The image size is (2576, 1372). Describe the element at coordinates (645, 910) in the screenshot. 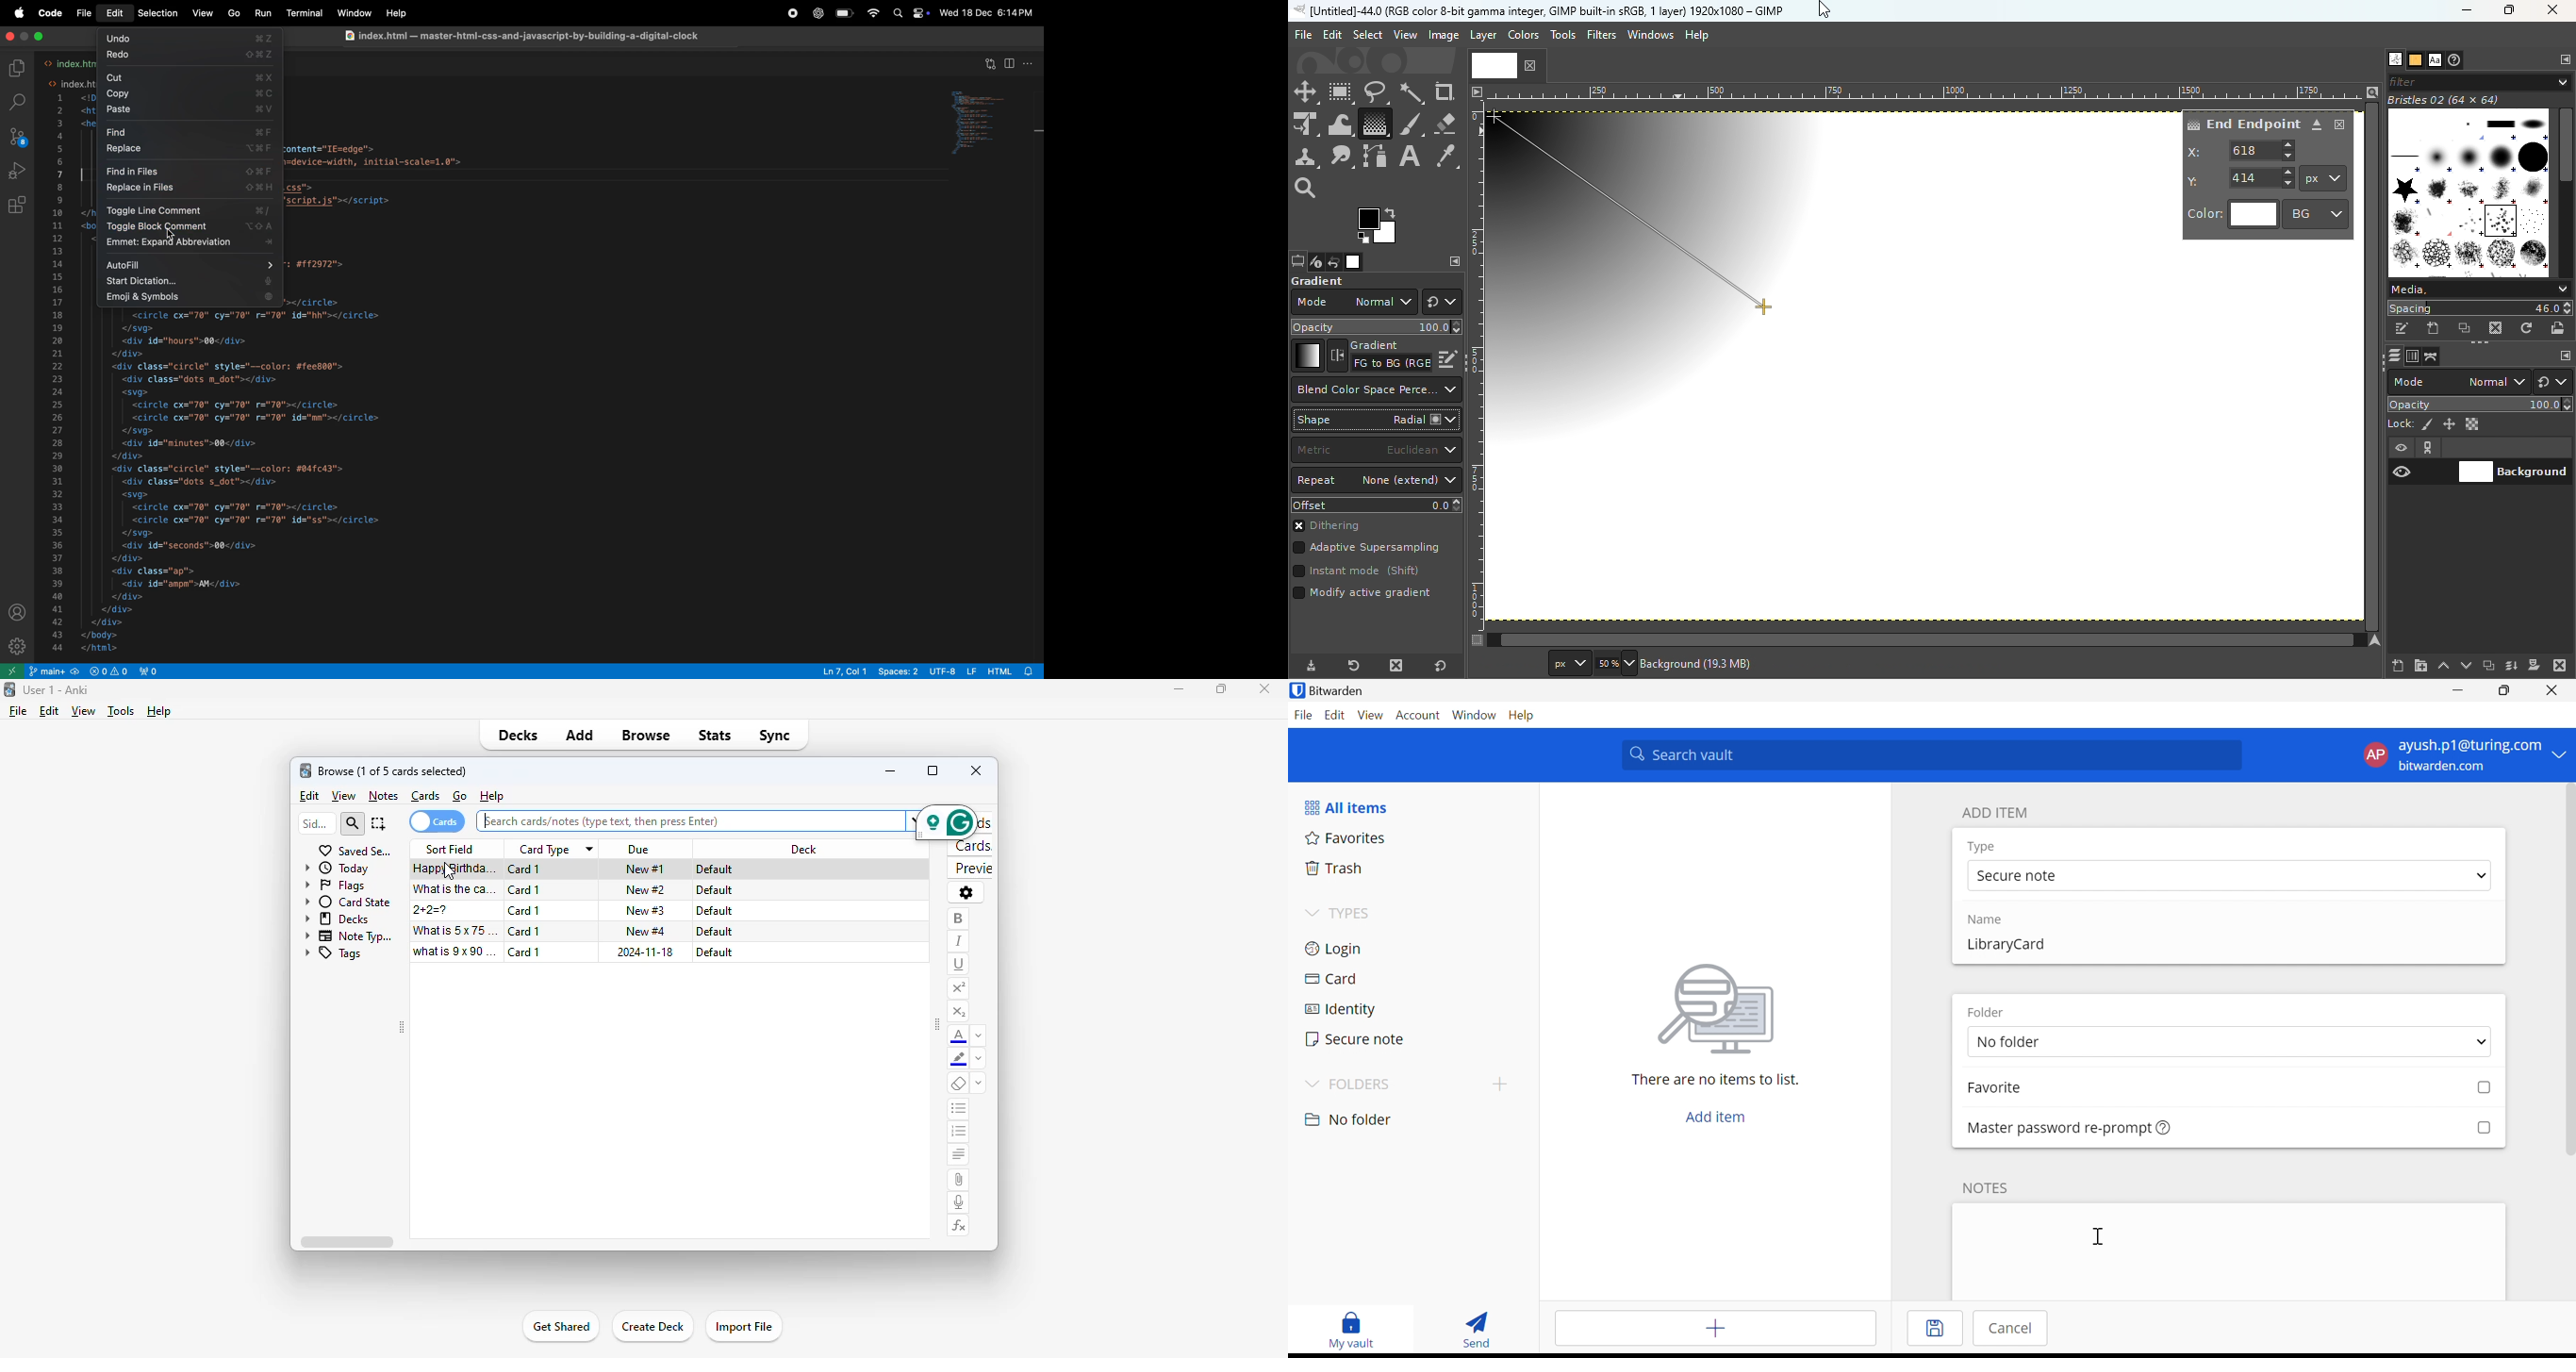

I see `new #3` at that location.